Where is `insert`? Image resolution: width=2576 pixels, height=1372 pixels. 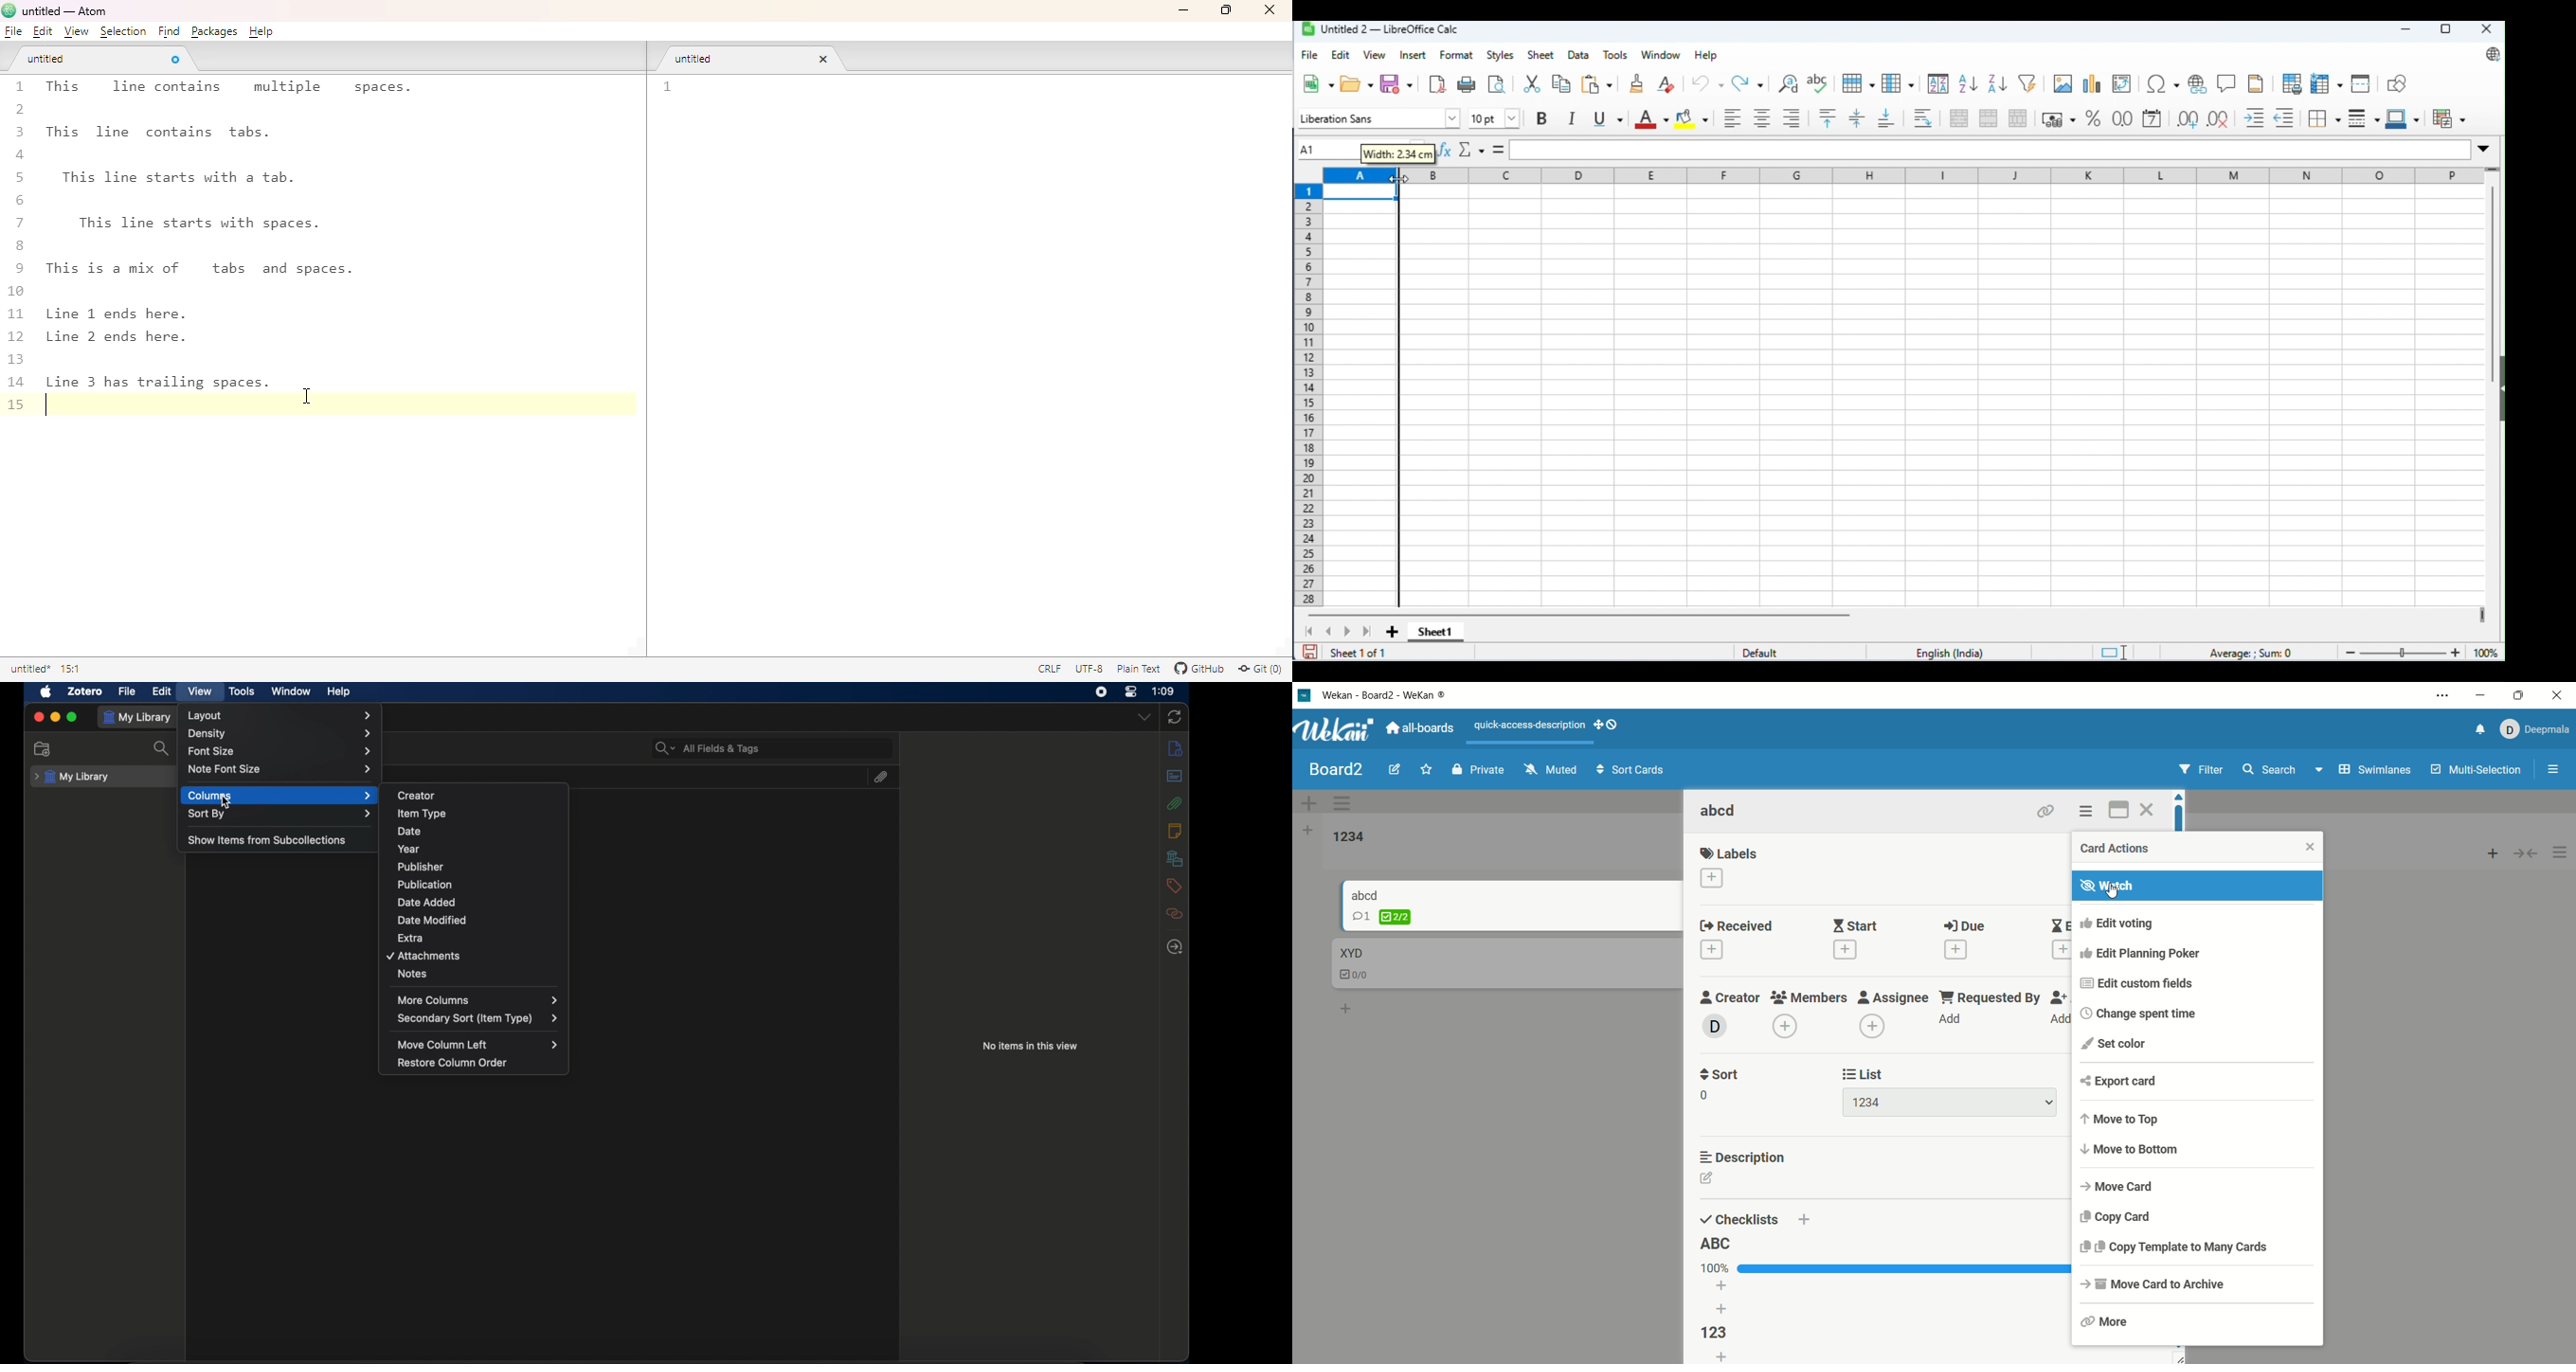 insert is located at coordinates (1414, 56).